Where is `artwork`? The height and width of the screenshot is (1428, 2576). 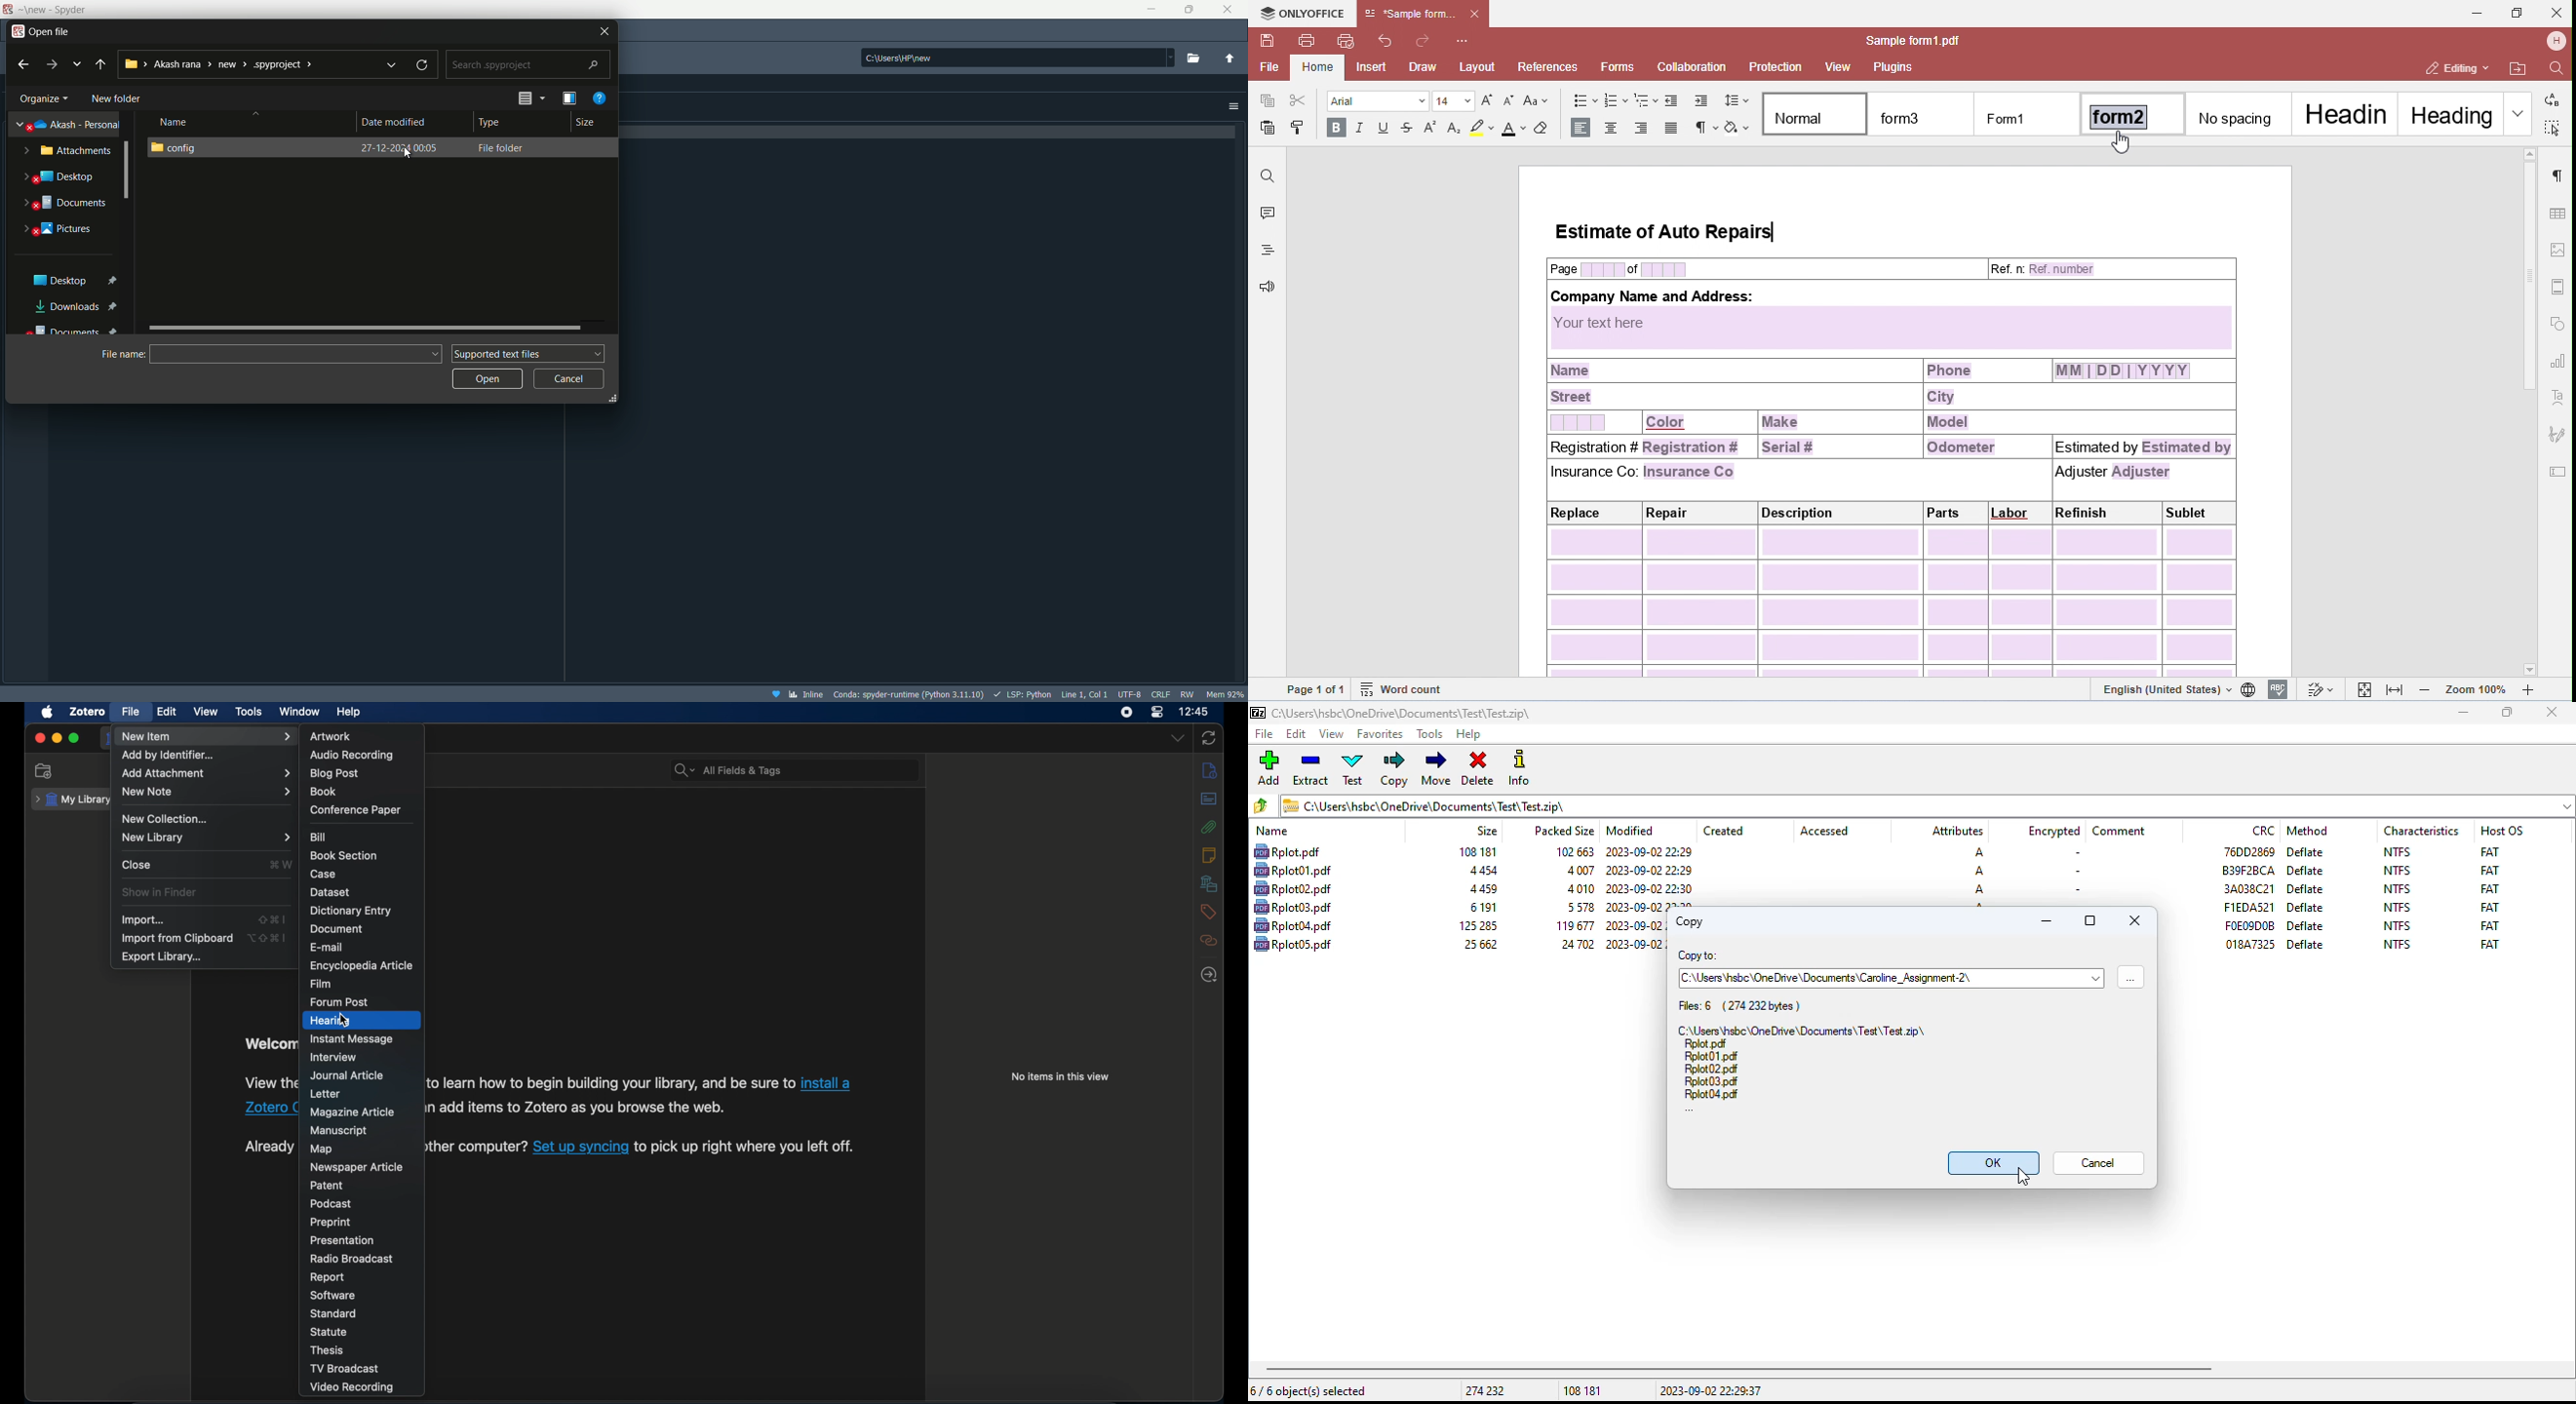
artwork is located at coordinates (330, 736).